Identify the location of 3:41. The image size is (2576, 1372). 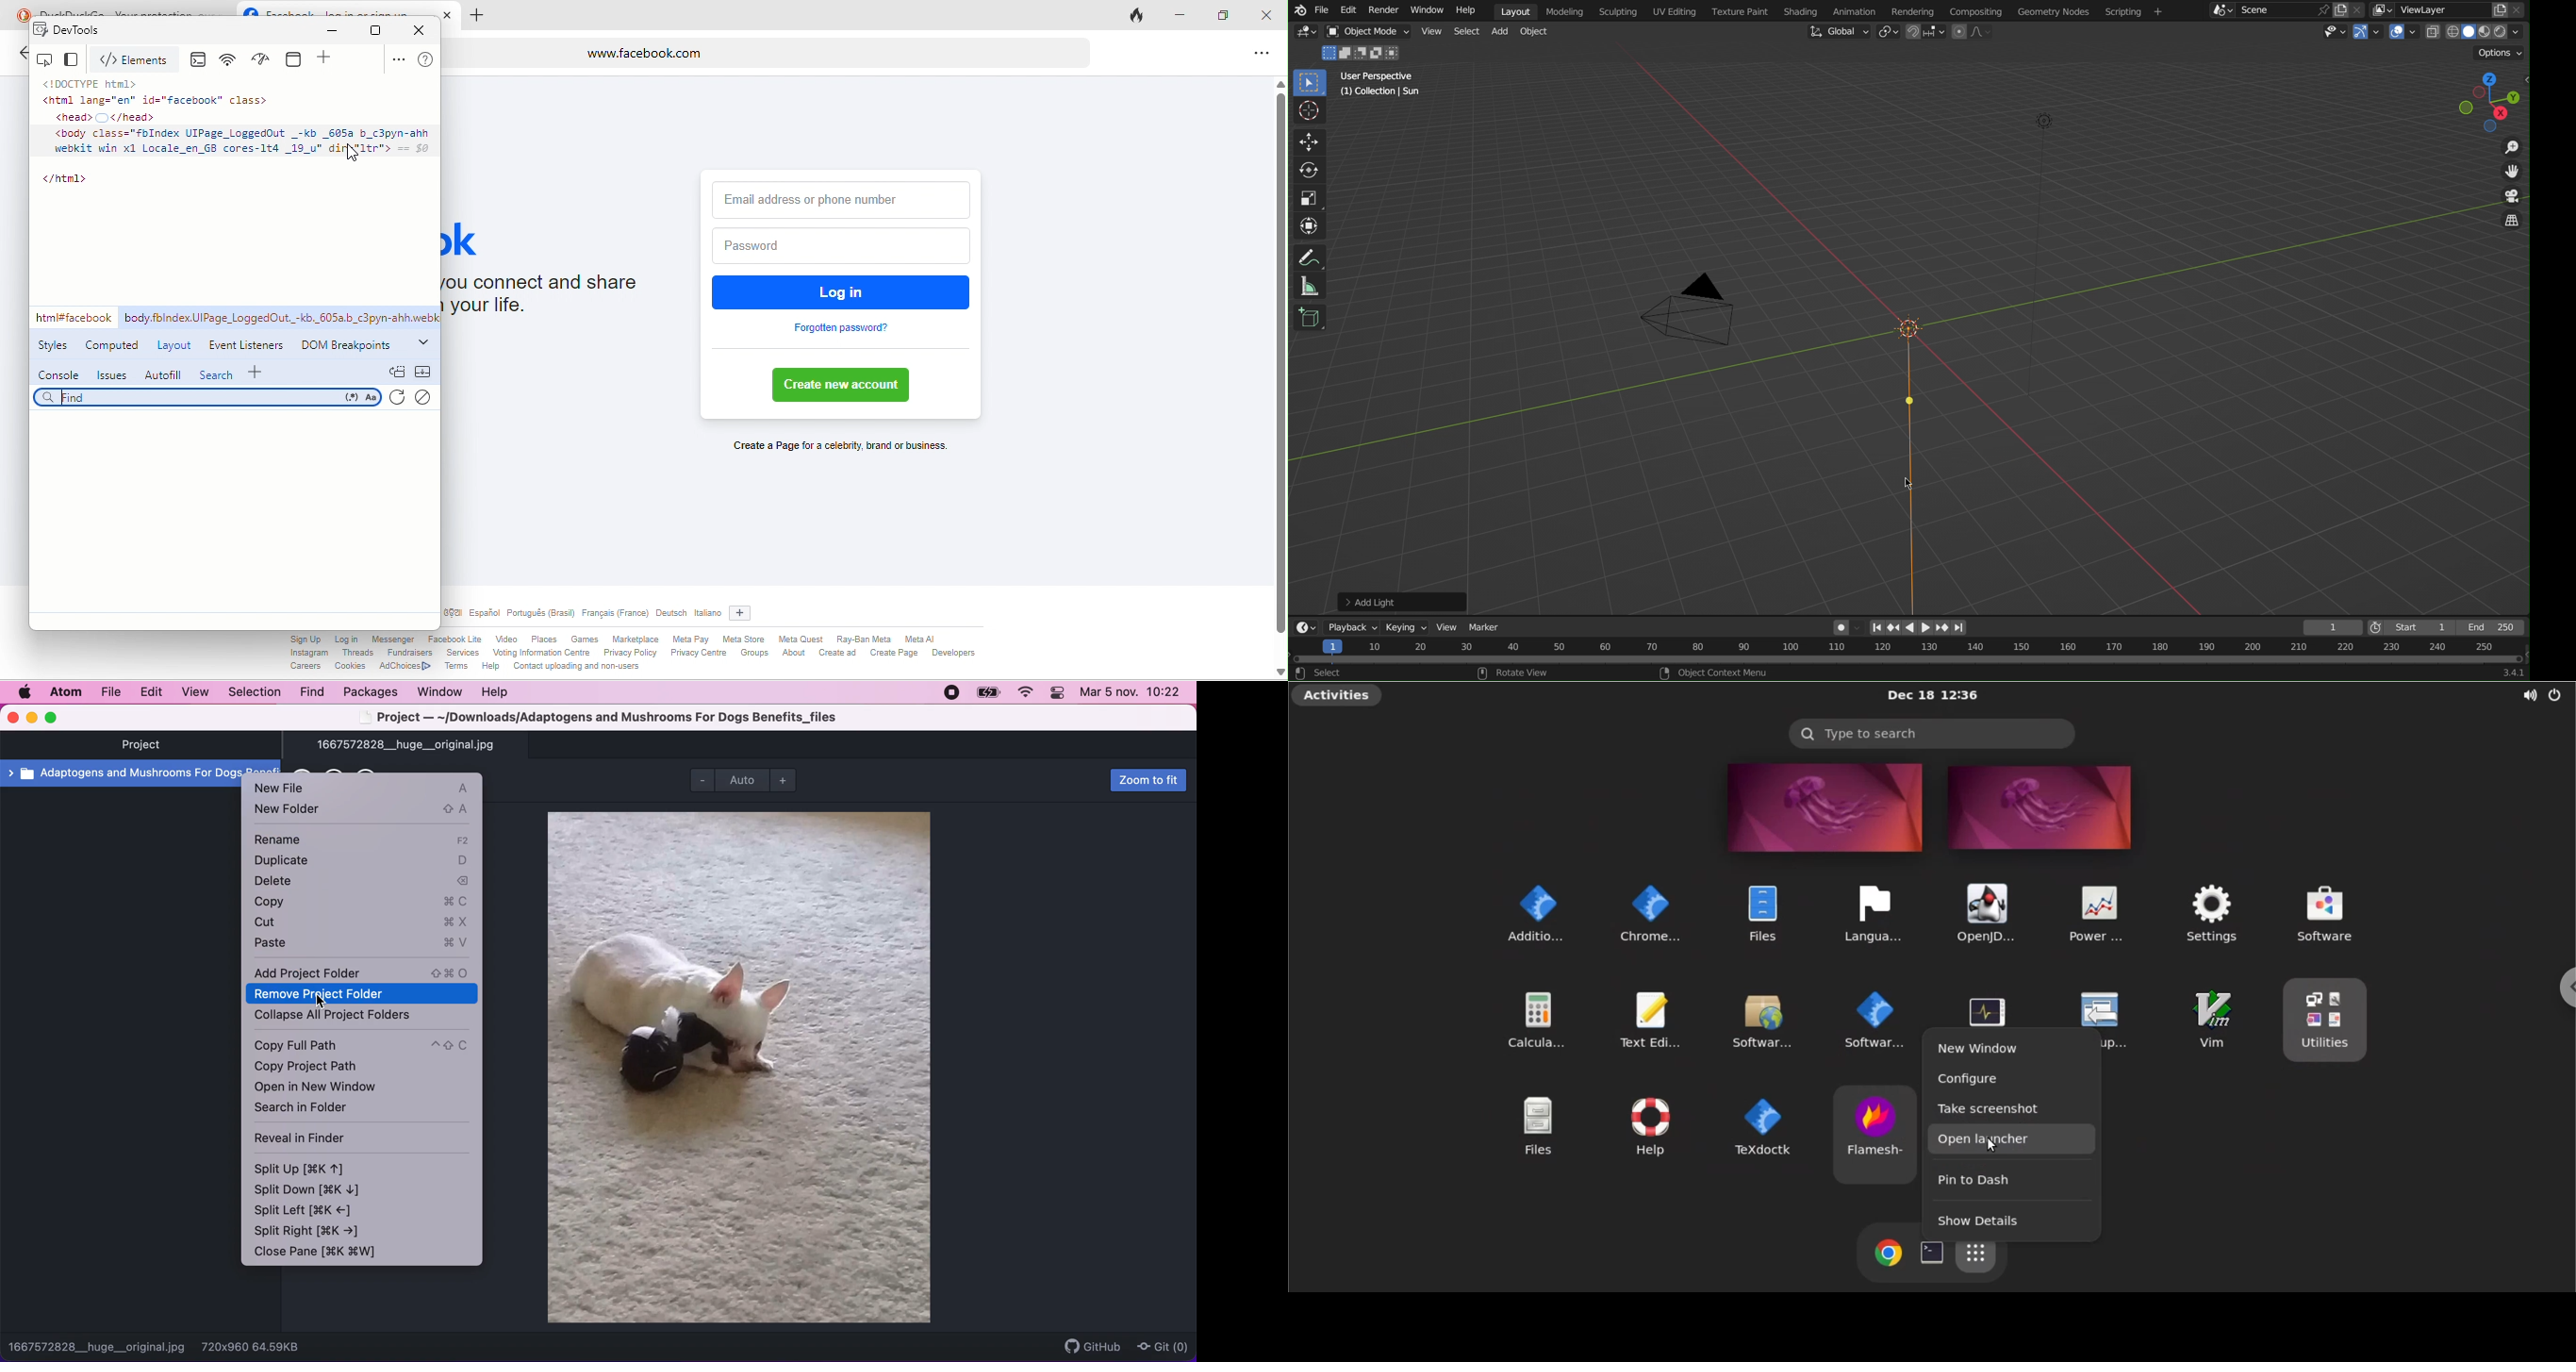
(2511, 673).